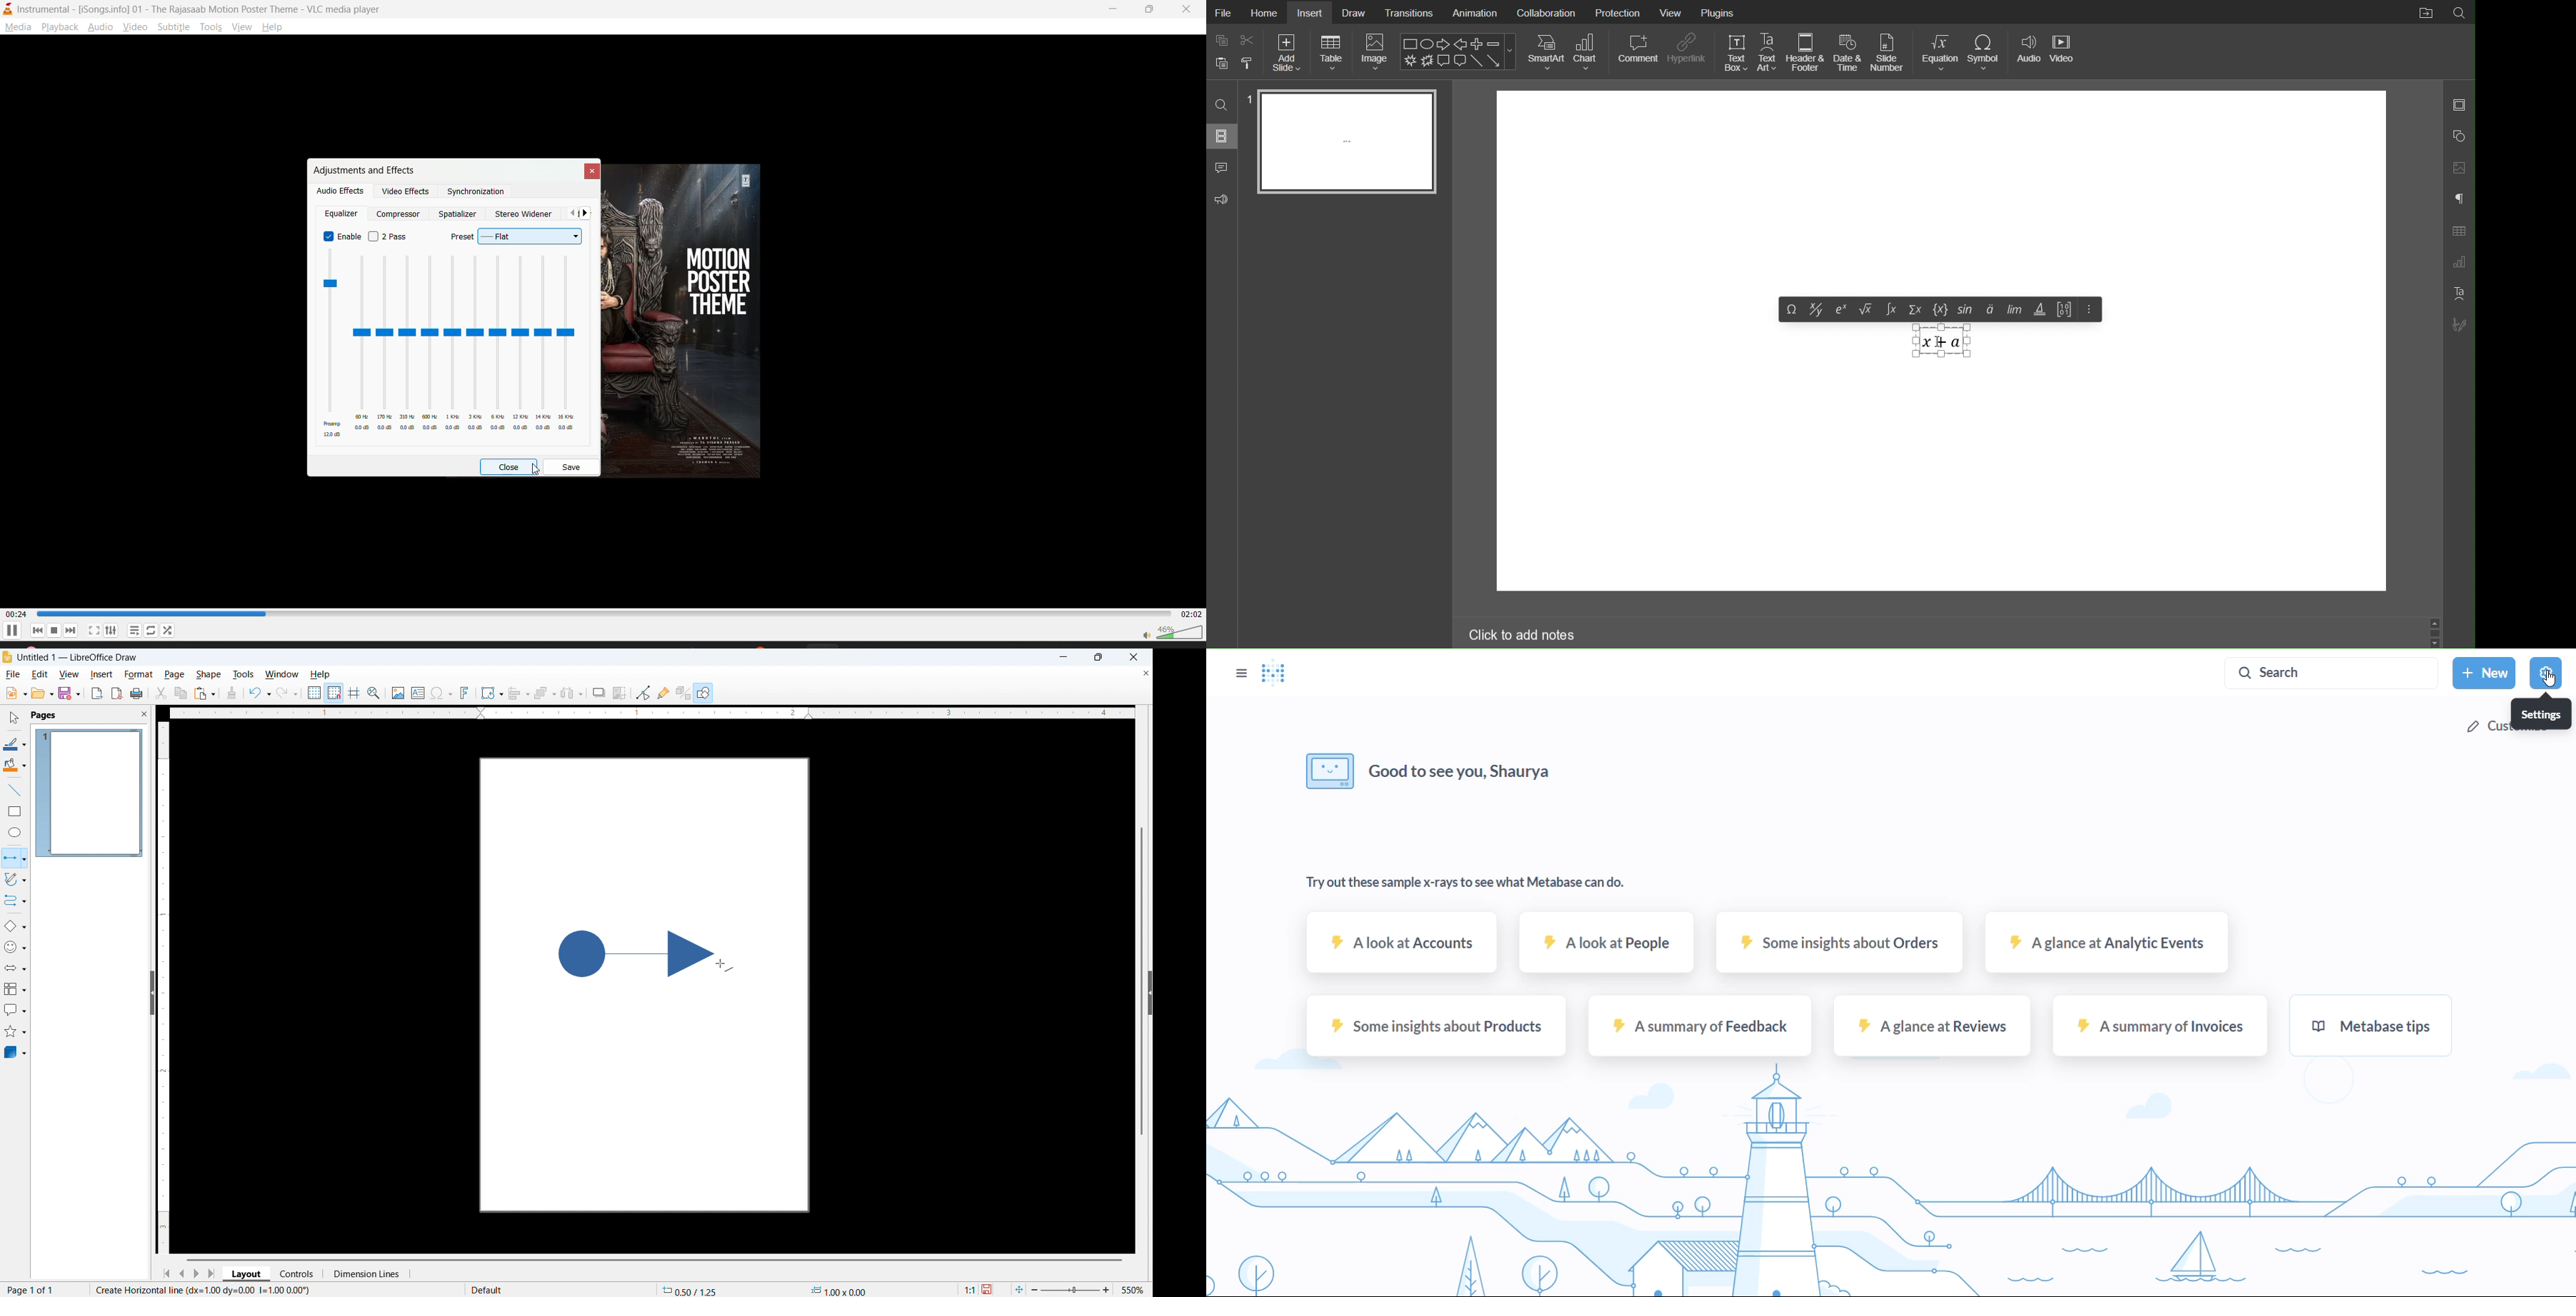 This screenshot has width=2576, height=1316. Describe the element at coordinates (1457, 52) in the screenshot. I see `Shape Menu` at that location.